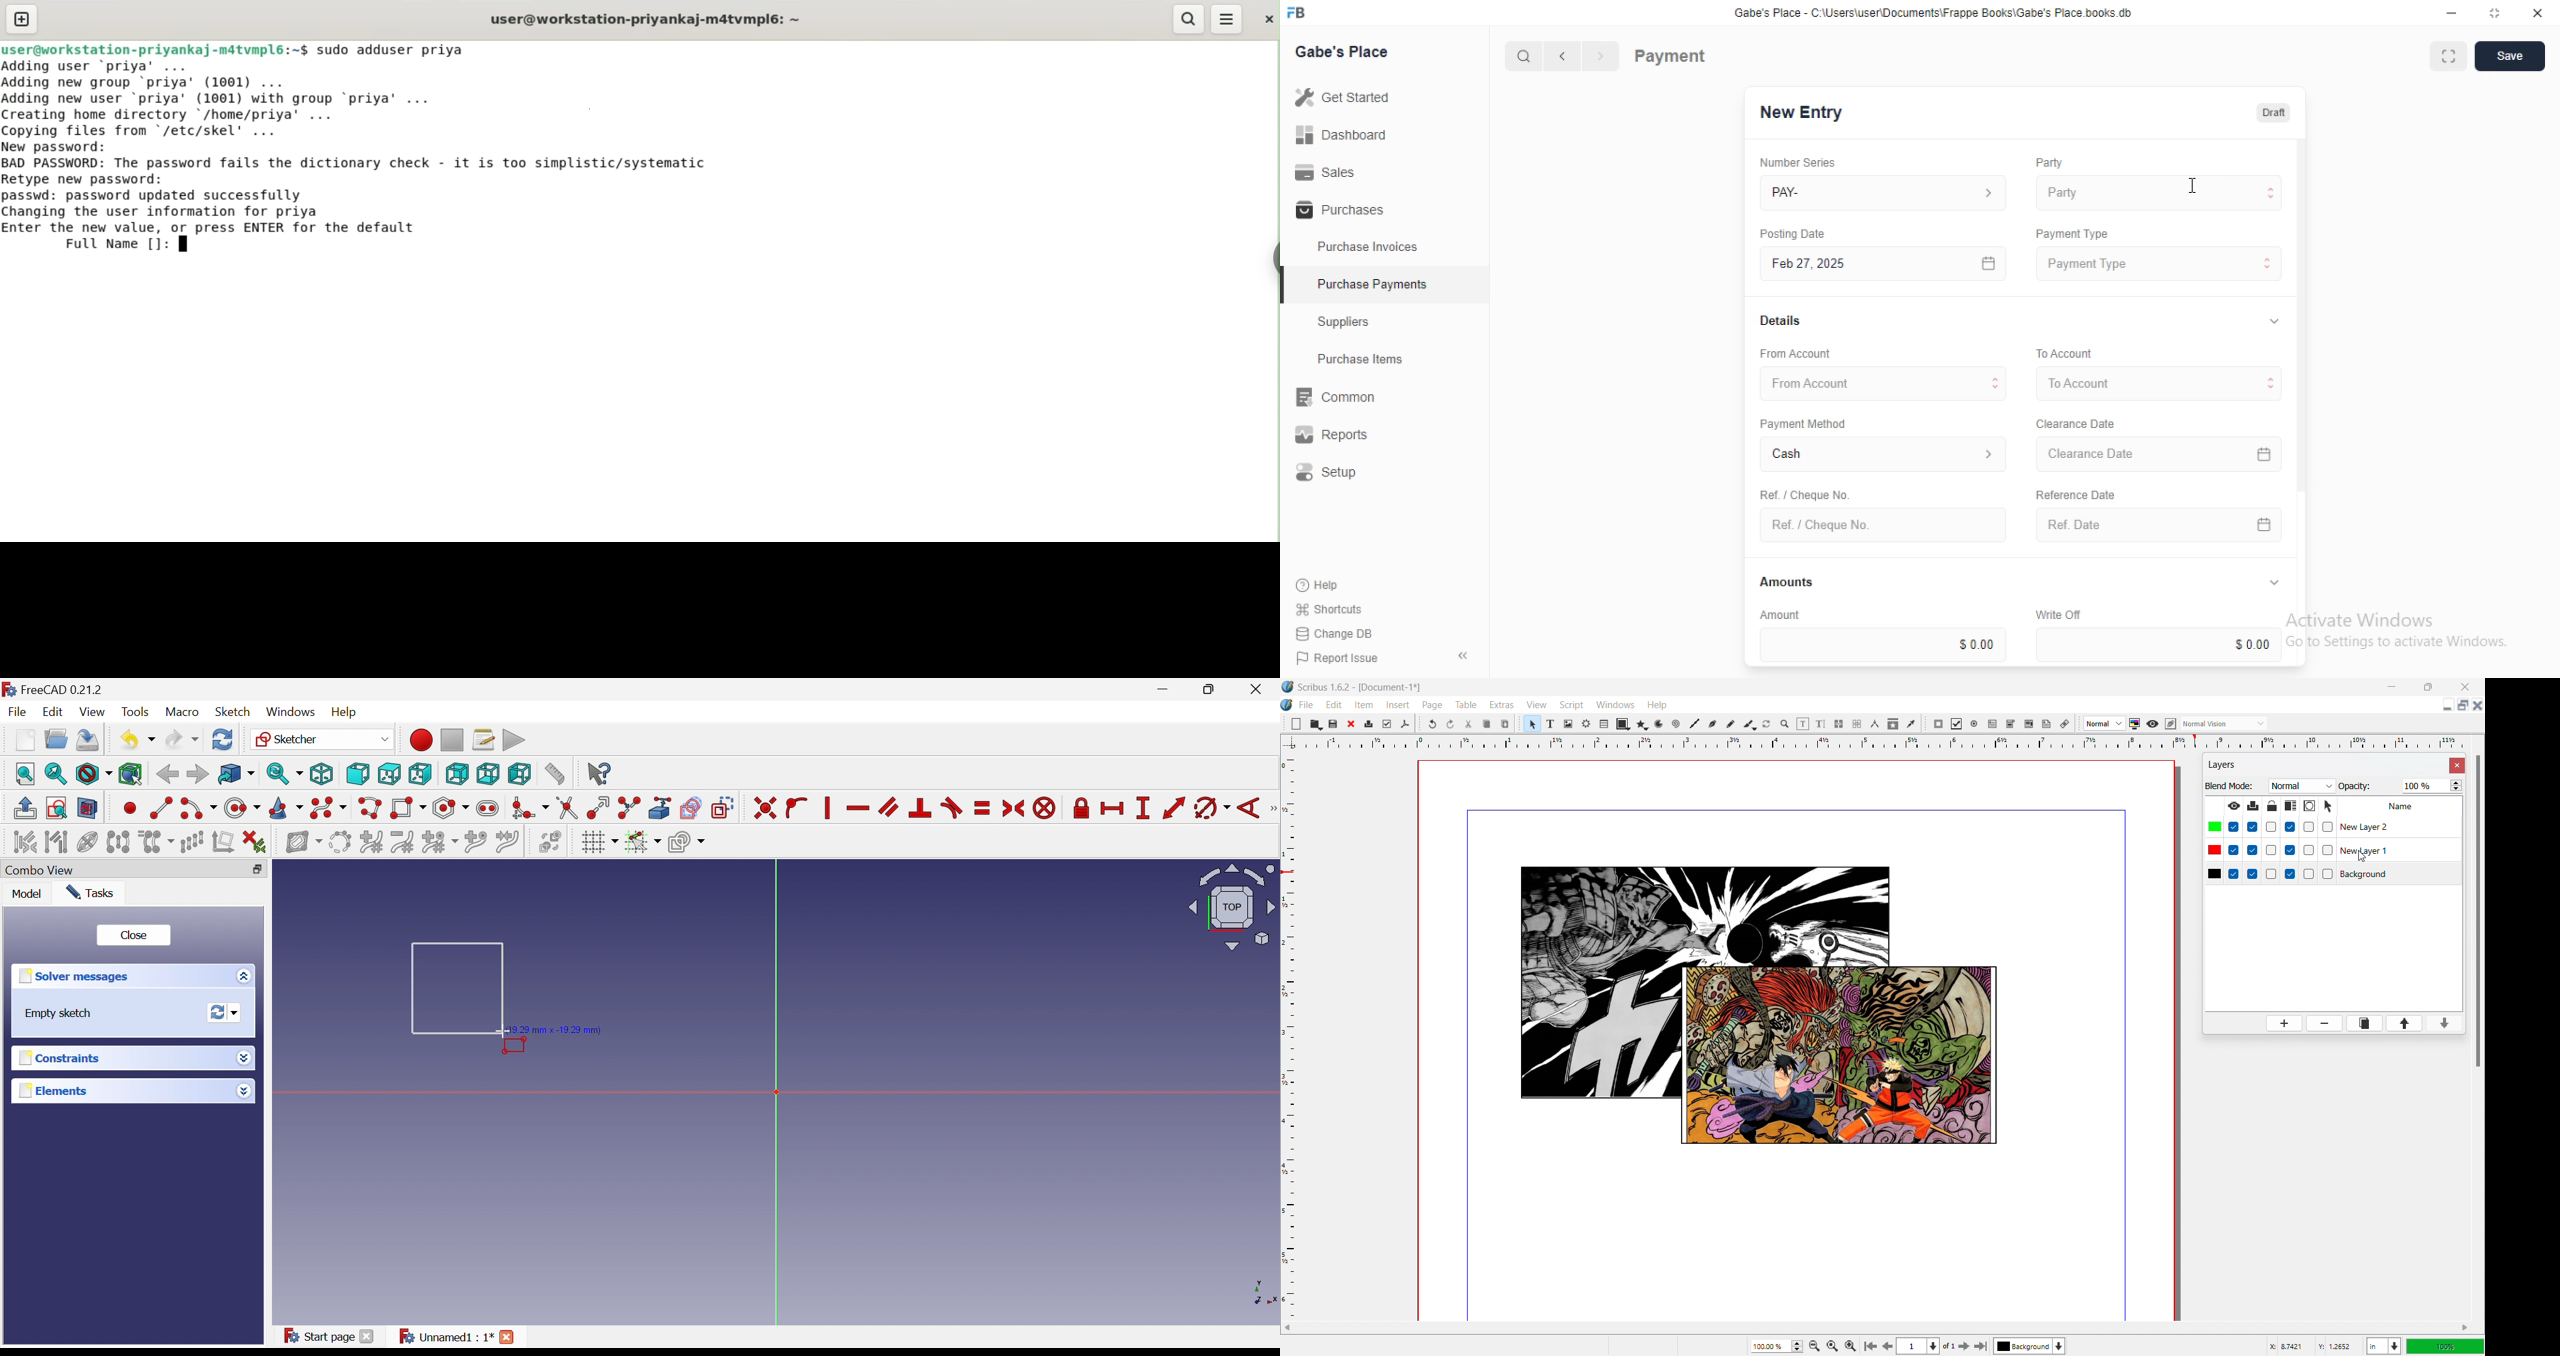  What do you see at coordinates (1288, 287) in the screenshot?
I see `selected` at bounding box center [1288, 287].